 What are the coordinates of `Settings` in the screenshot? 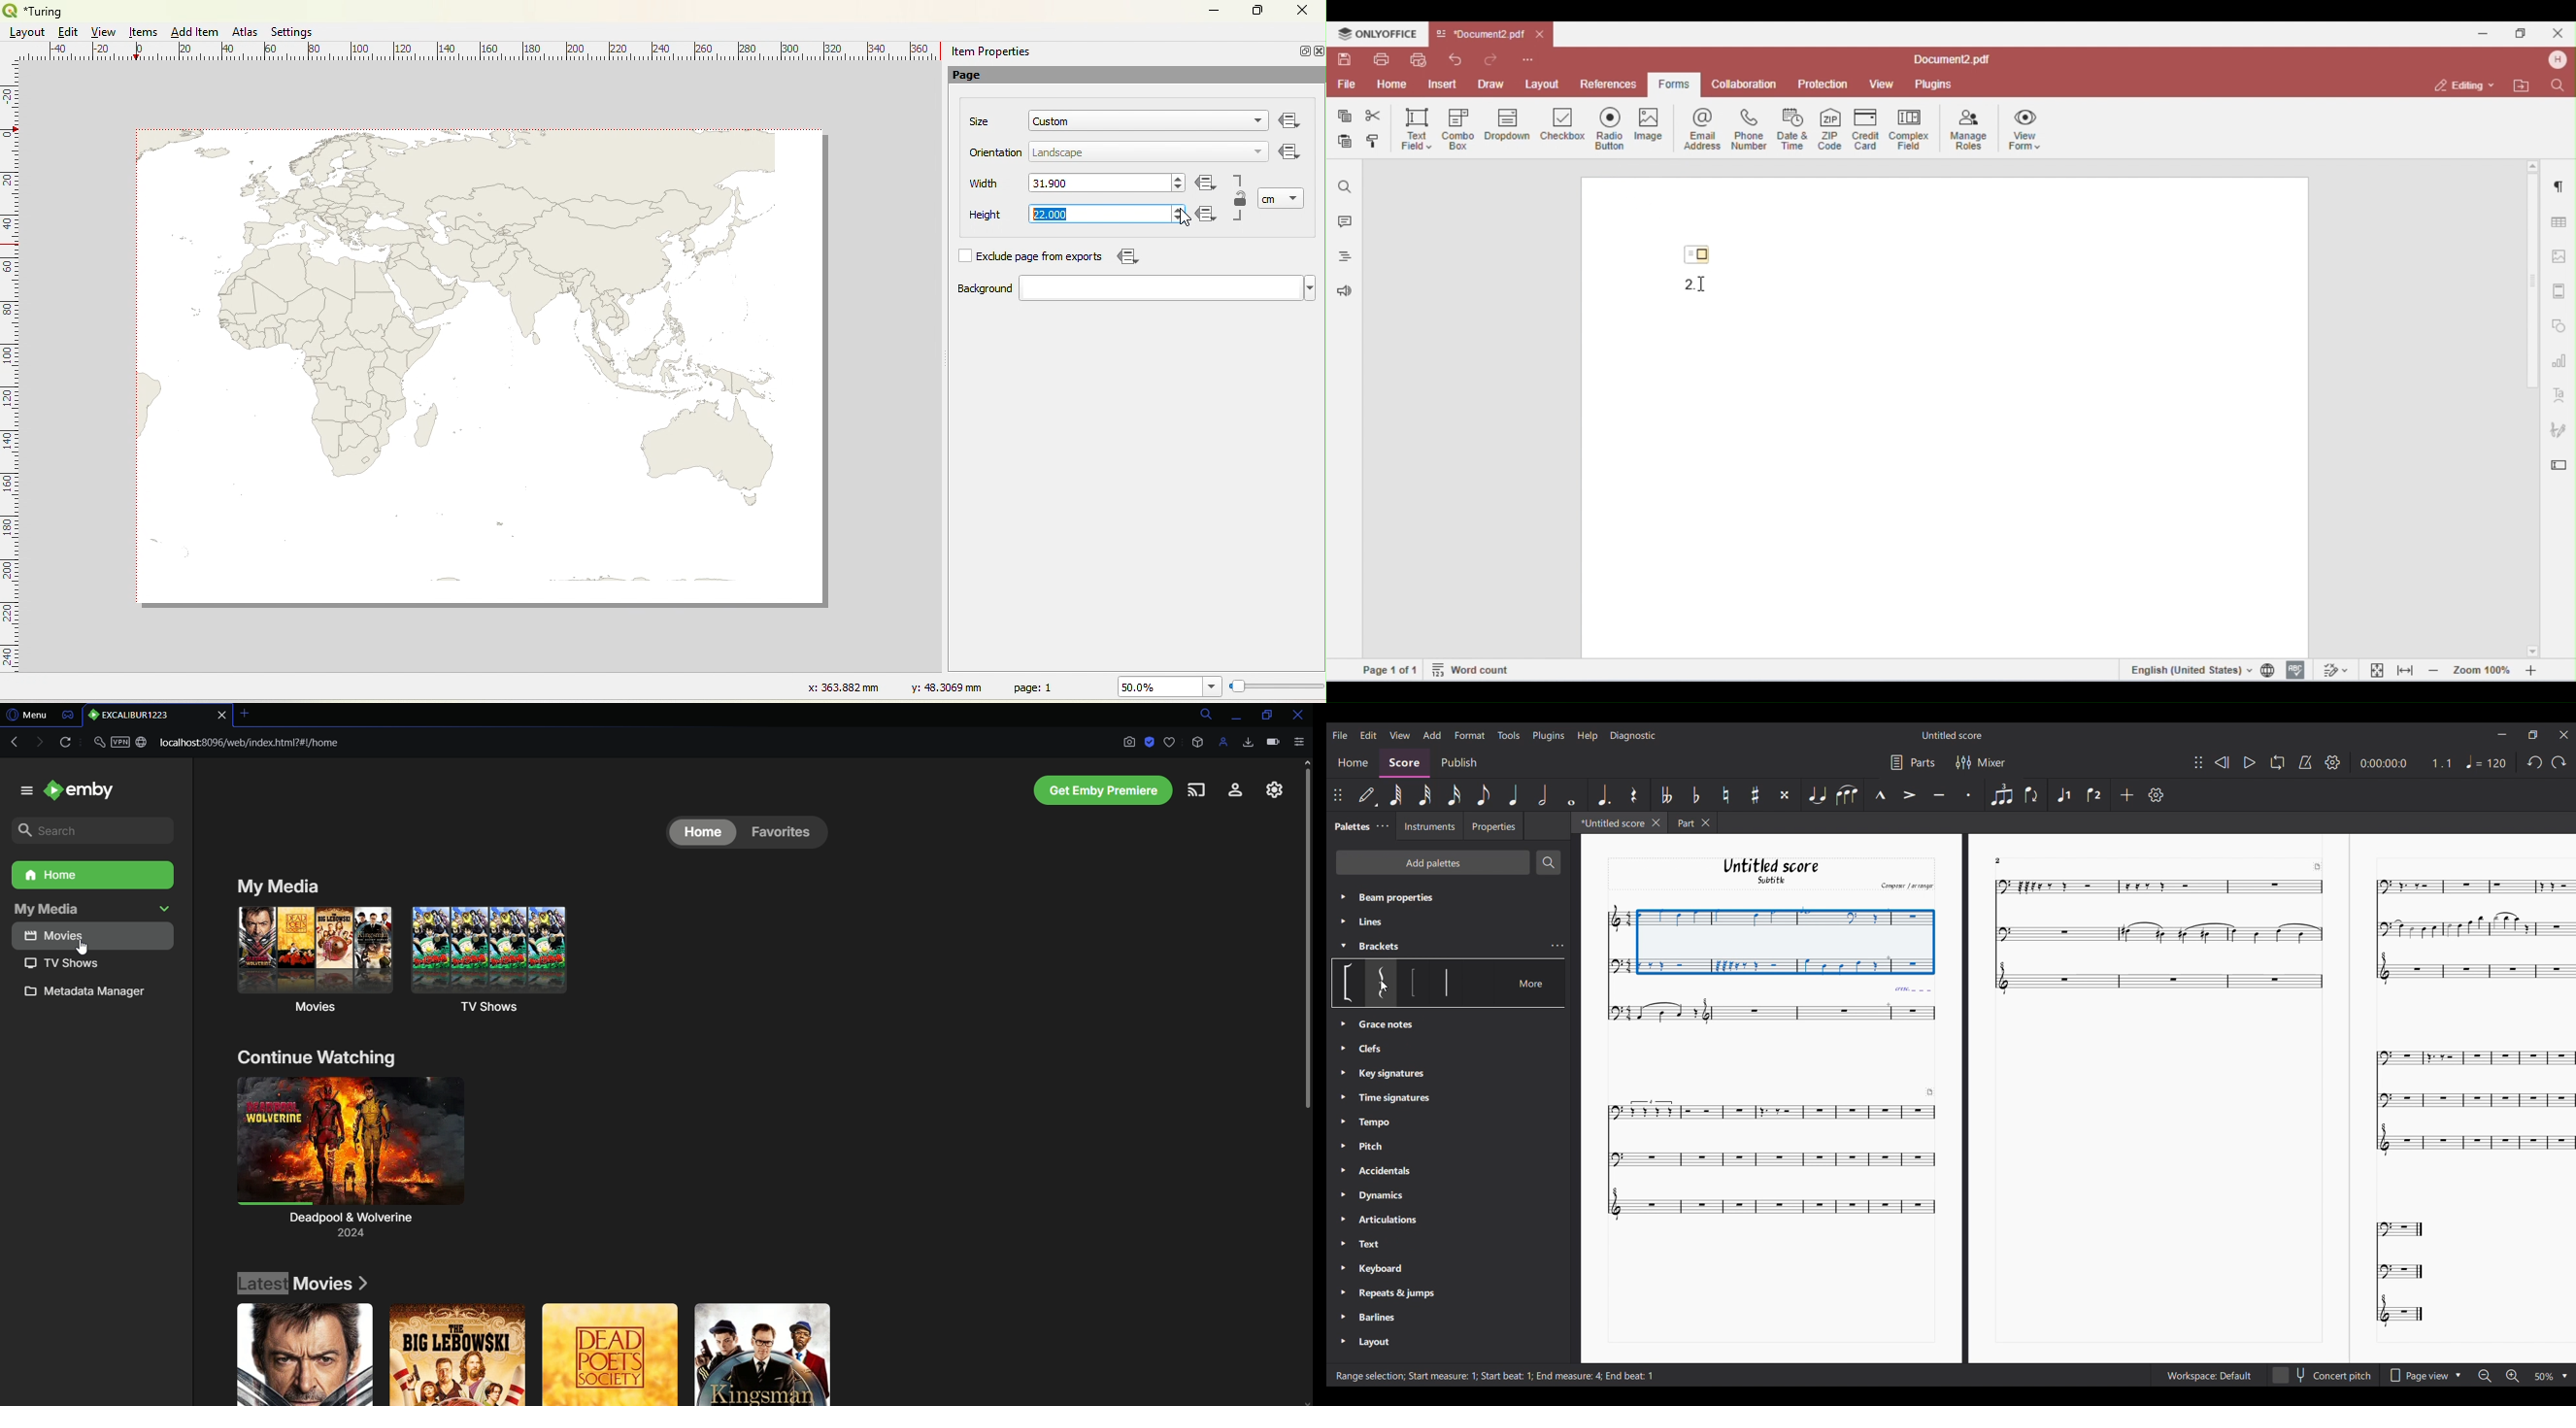 It's located at (2333, 762).